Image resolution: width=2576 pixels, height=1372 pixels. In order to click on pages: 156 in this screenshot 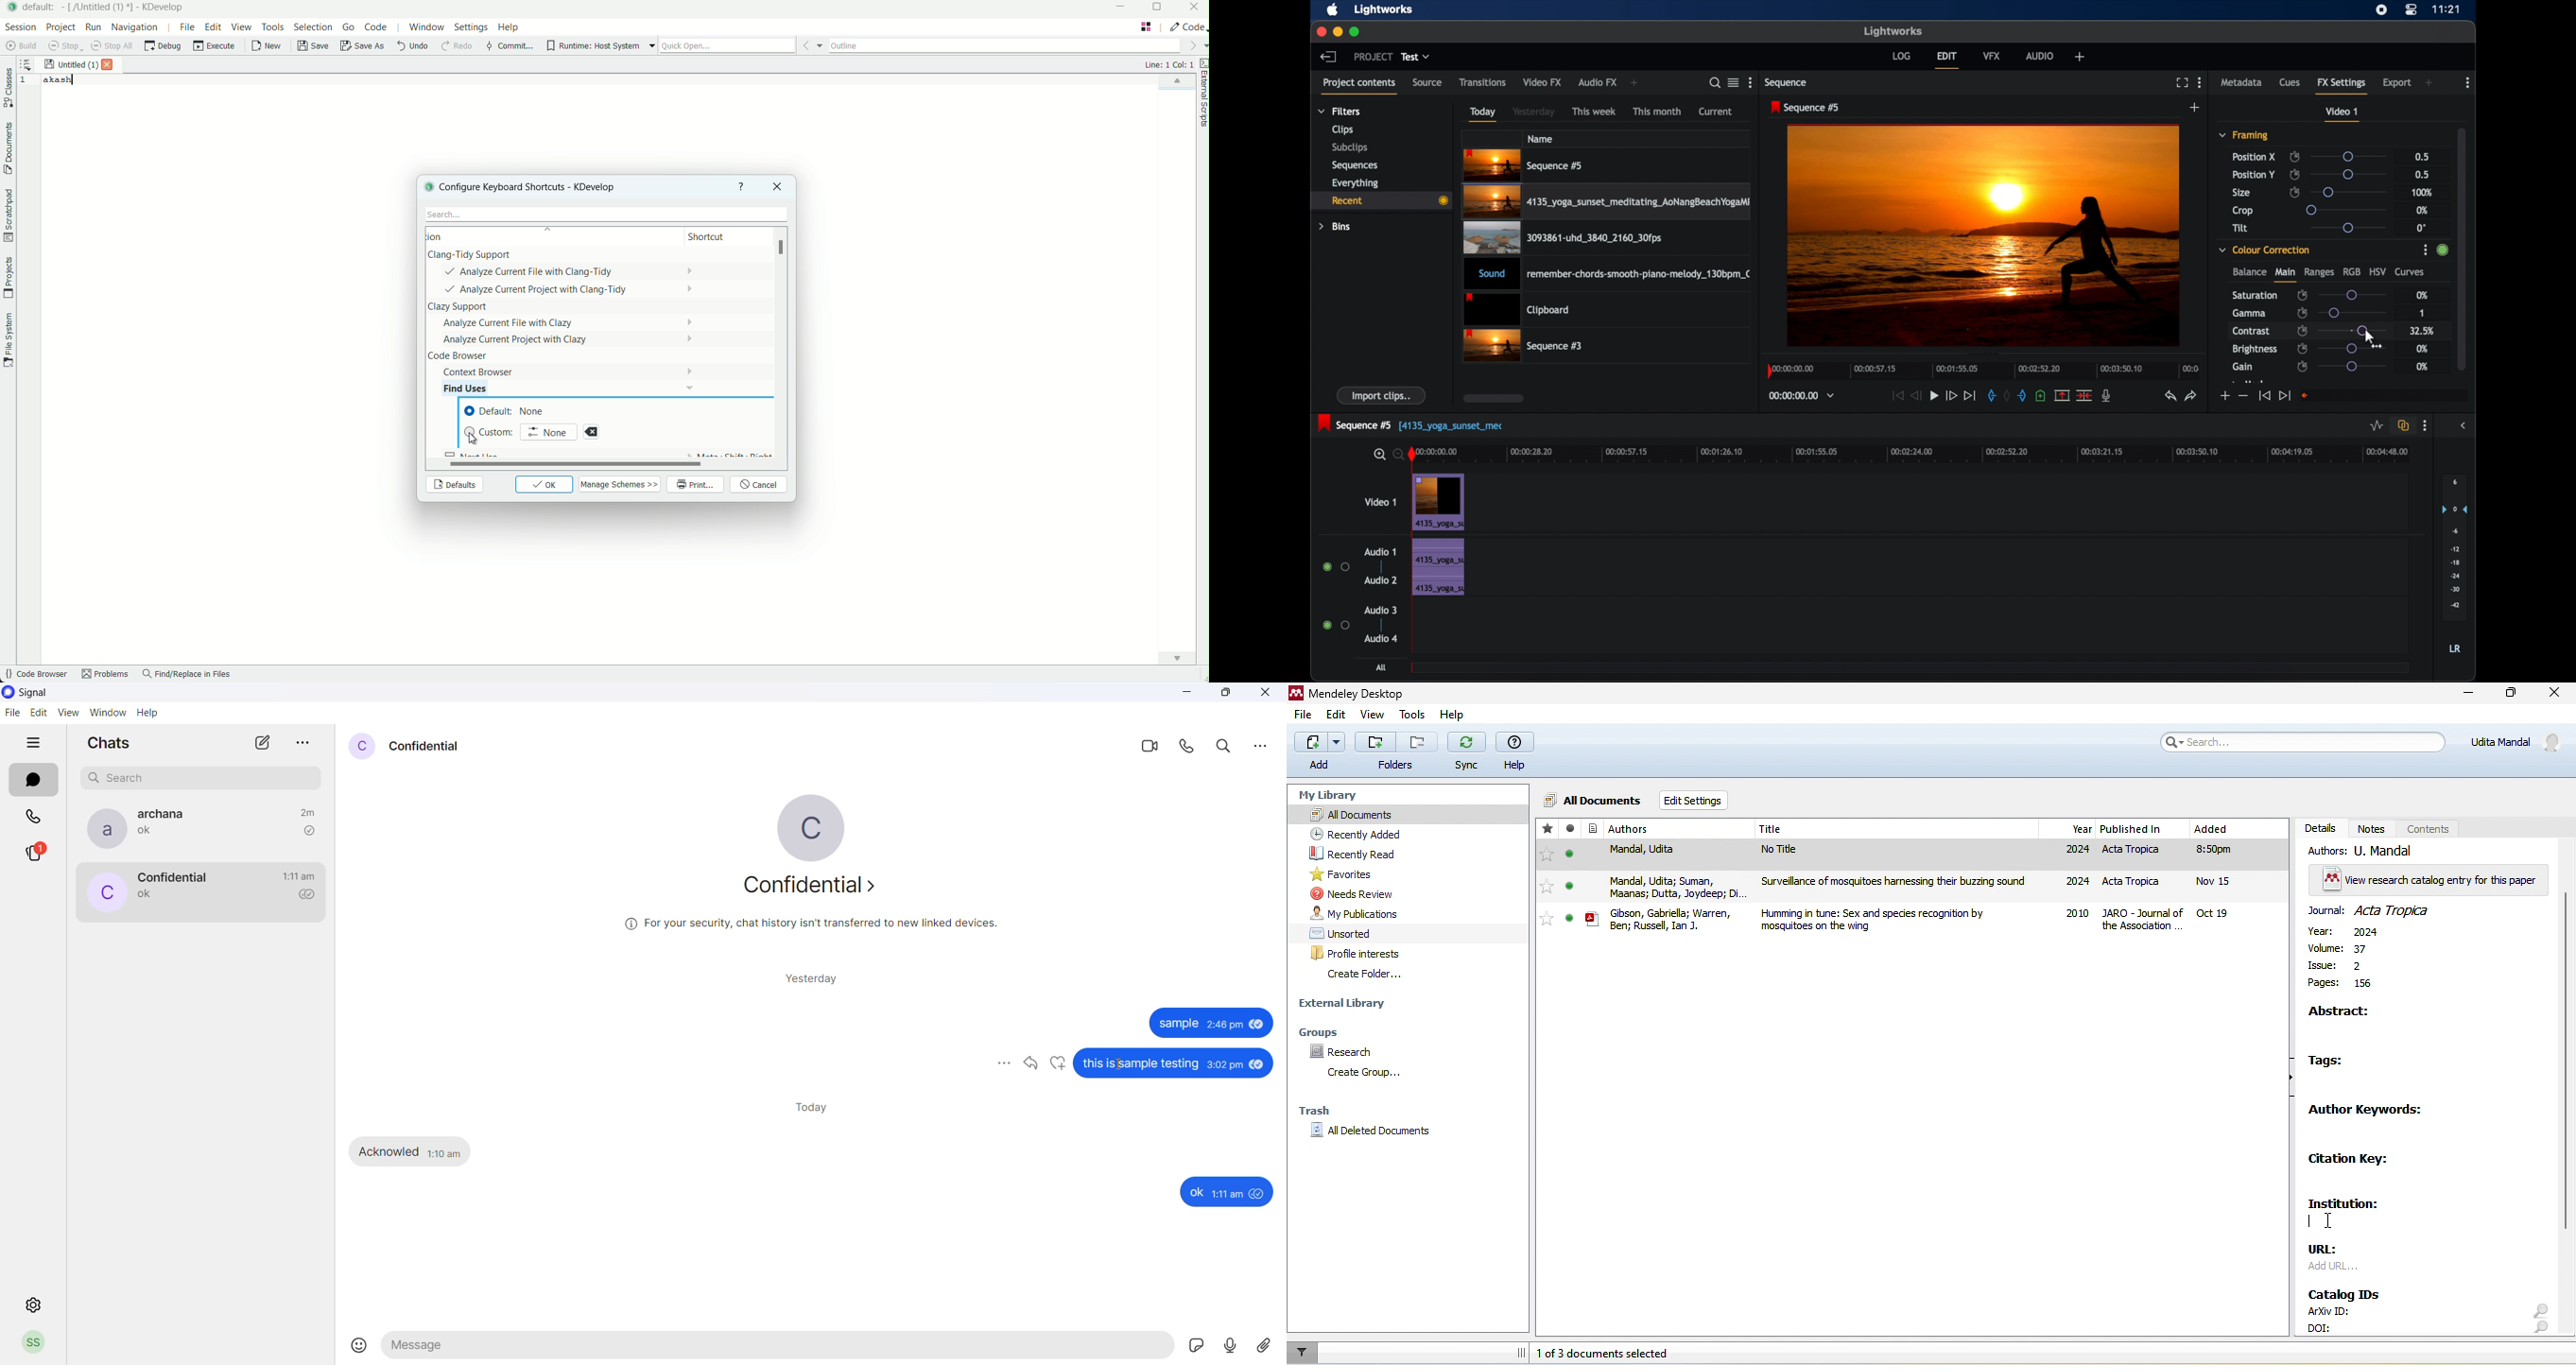, I will do `click(2342, 985)`.